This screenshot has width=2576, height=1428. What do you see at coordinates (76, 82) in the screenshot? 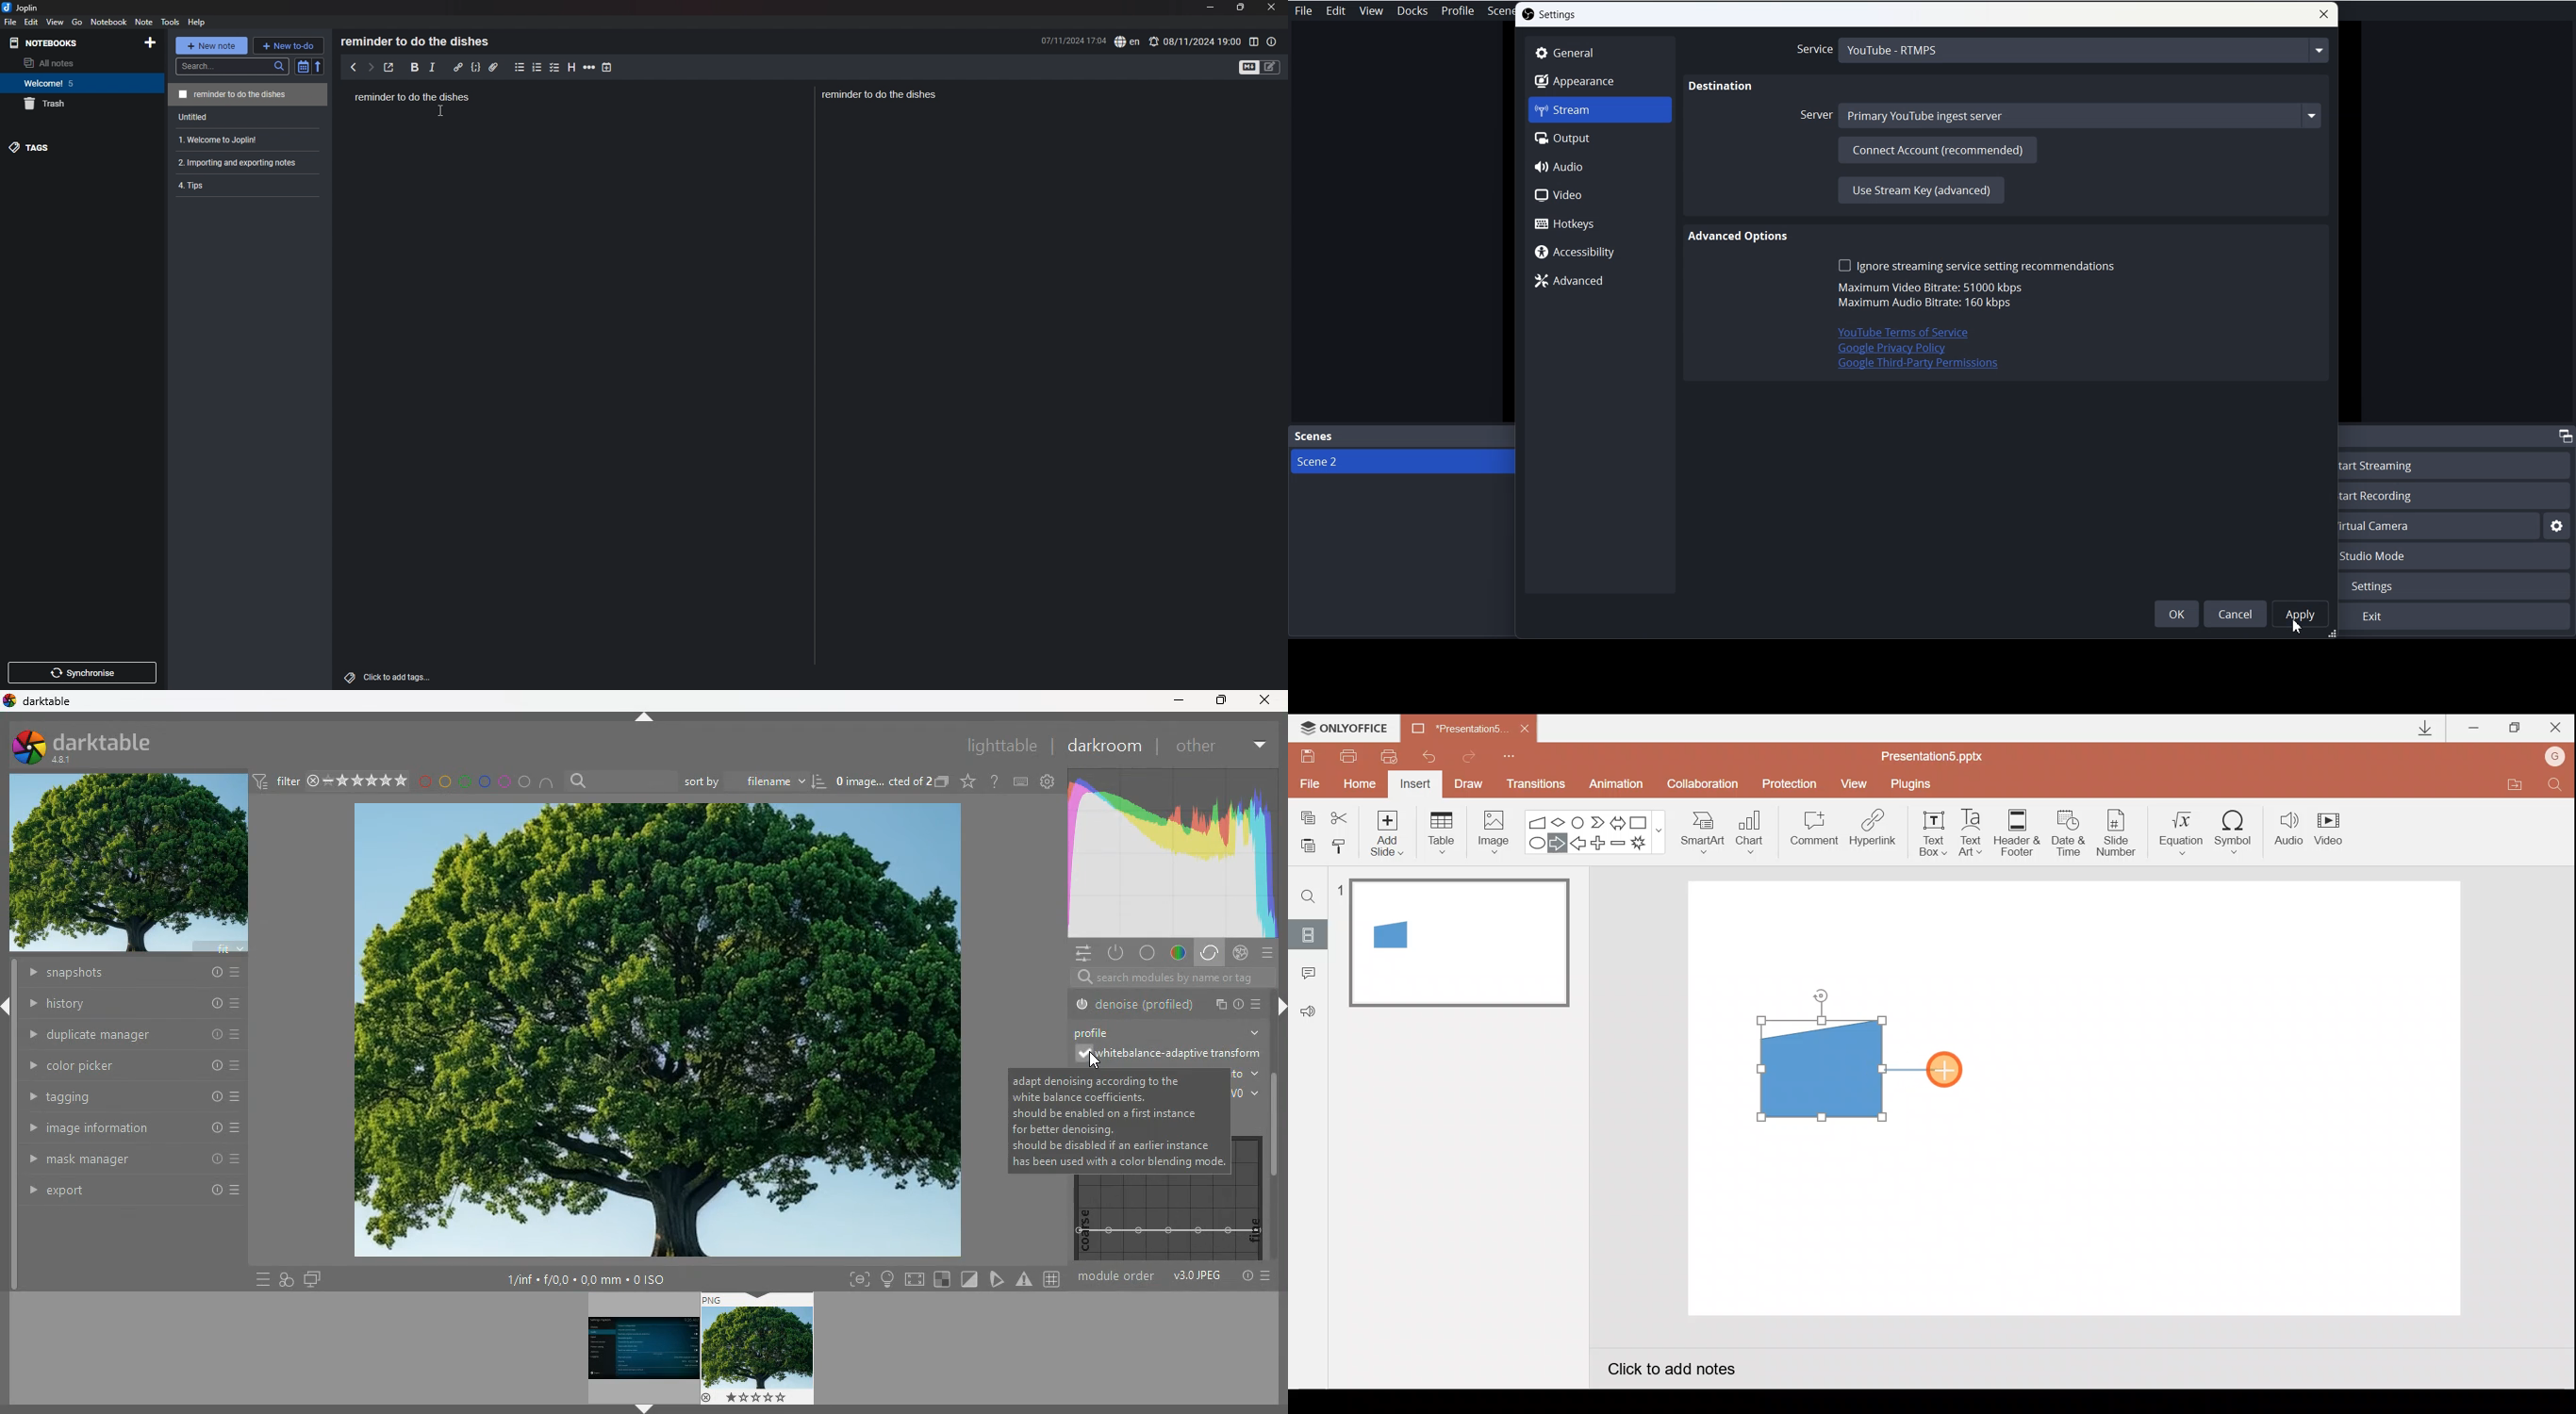
I see `notebook` at bounding box center [76, 82].